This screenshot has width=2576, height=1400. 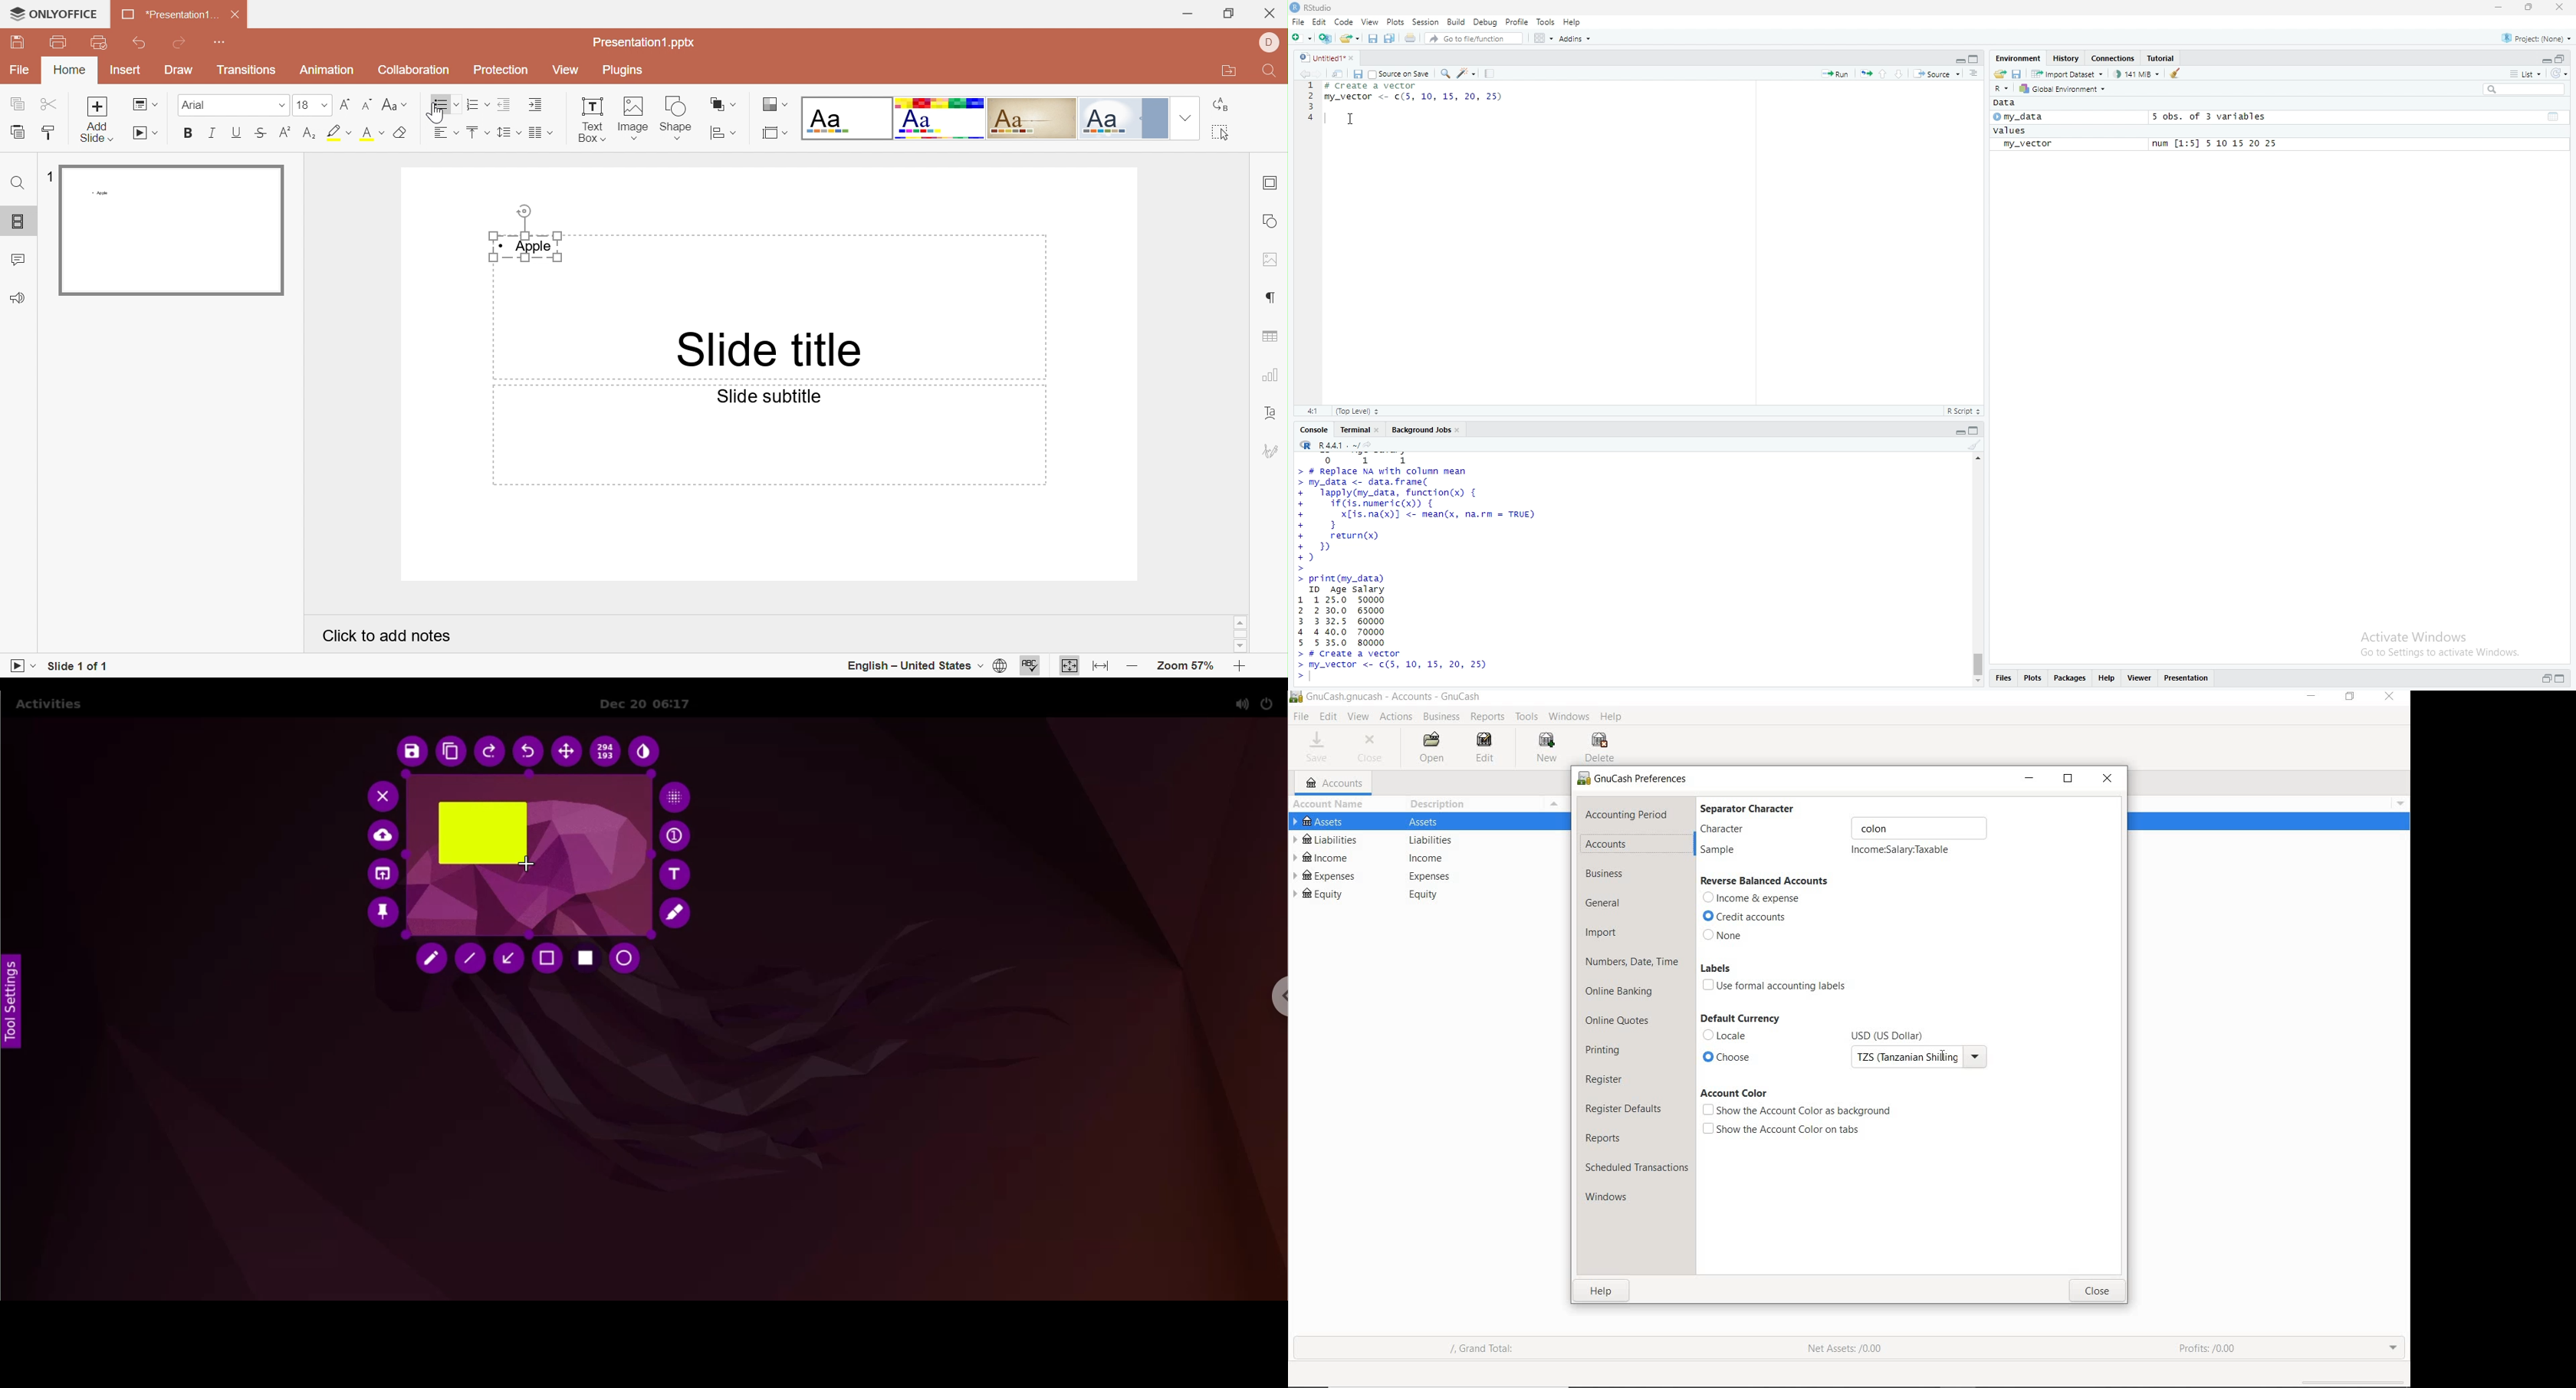 I want to click on cursor, so click(x=1350, y=119).